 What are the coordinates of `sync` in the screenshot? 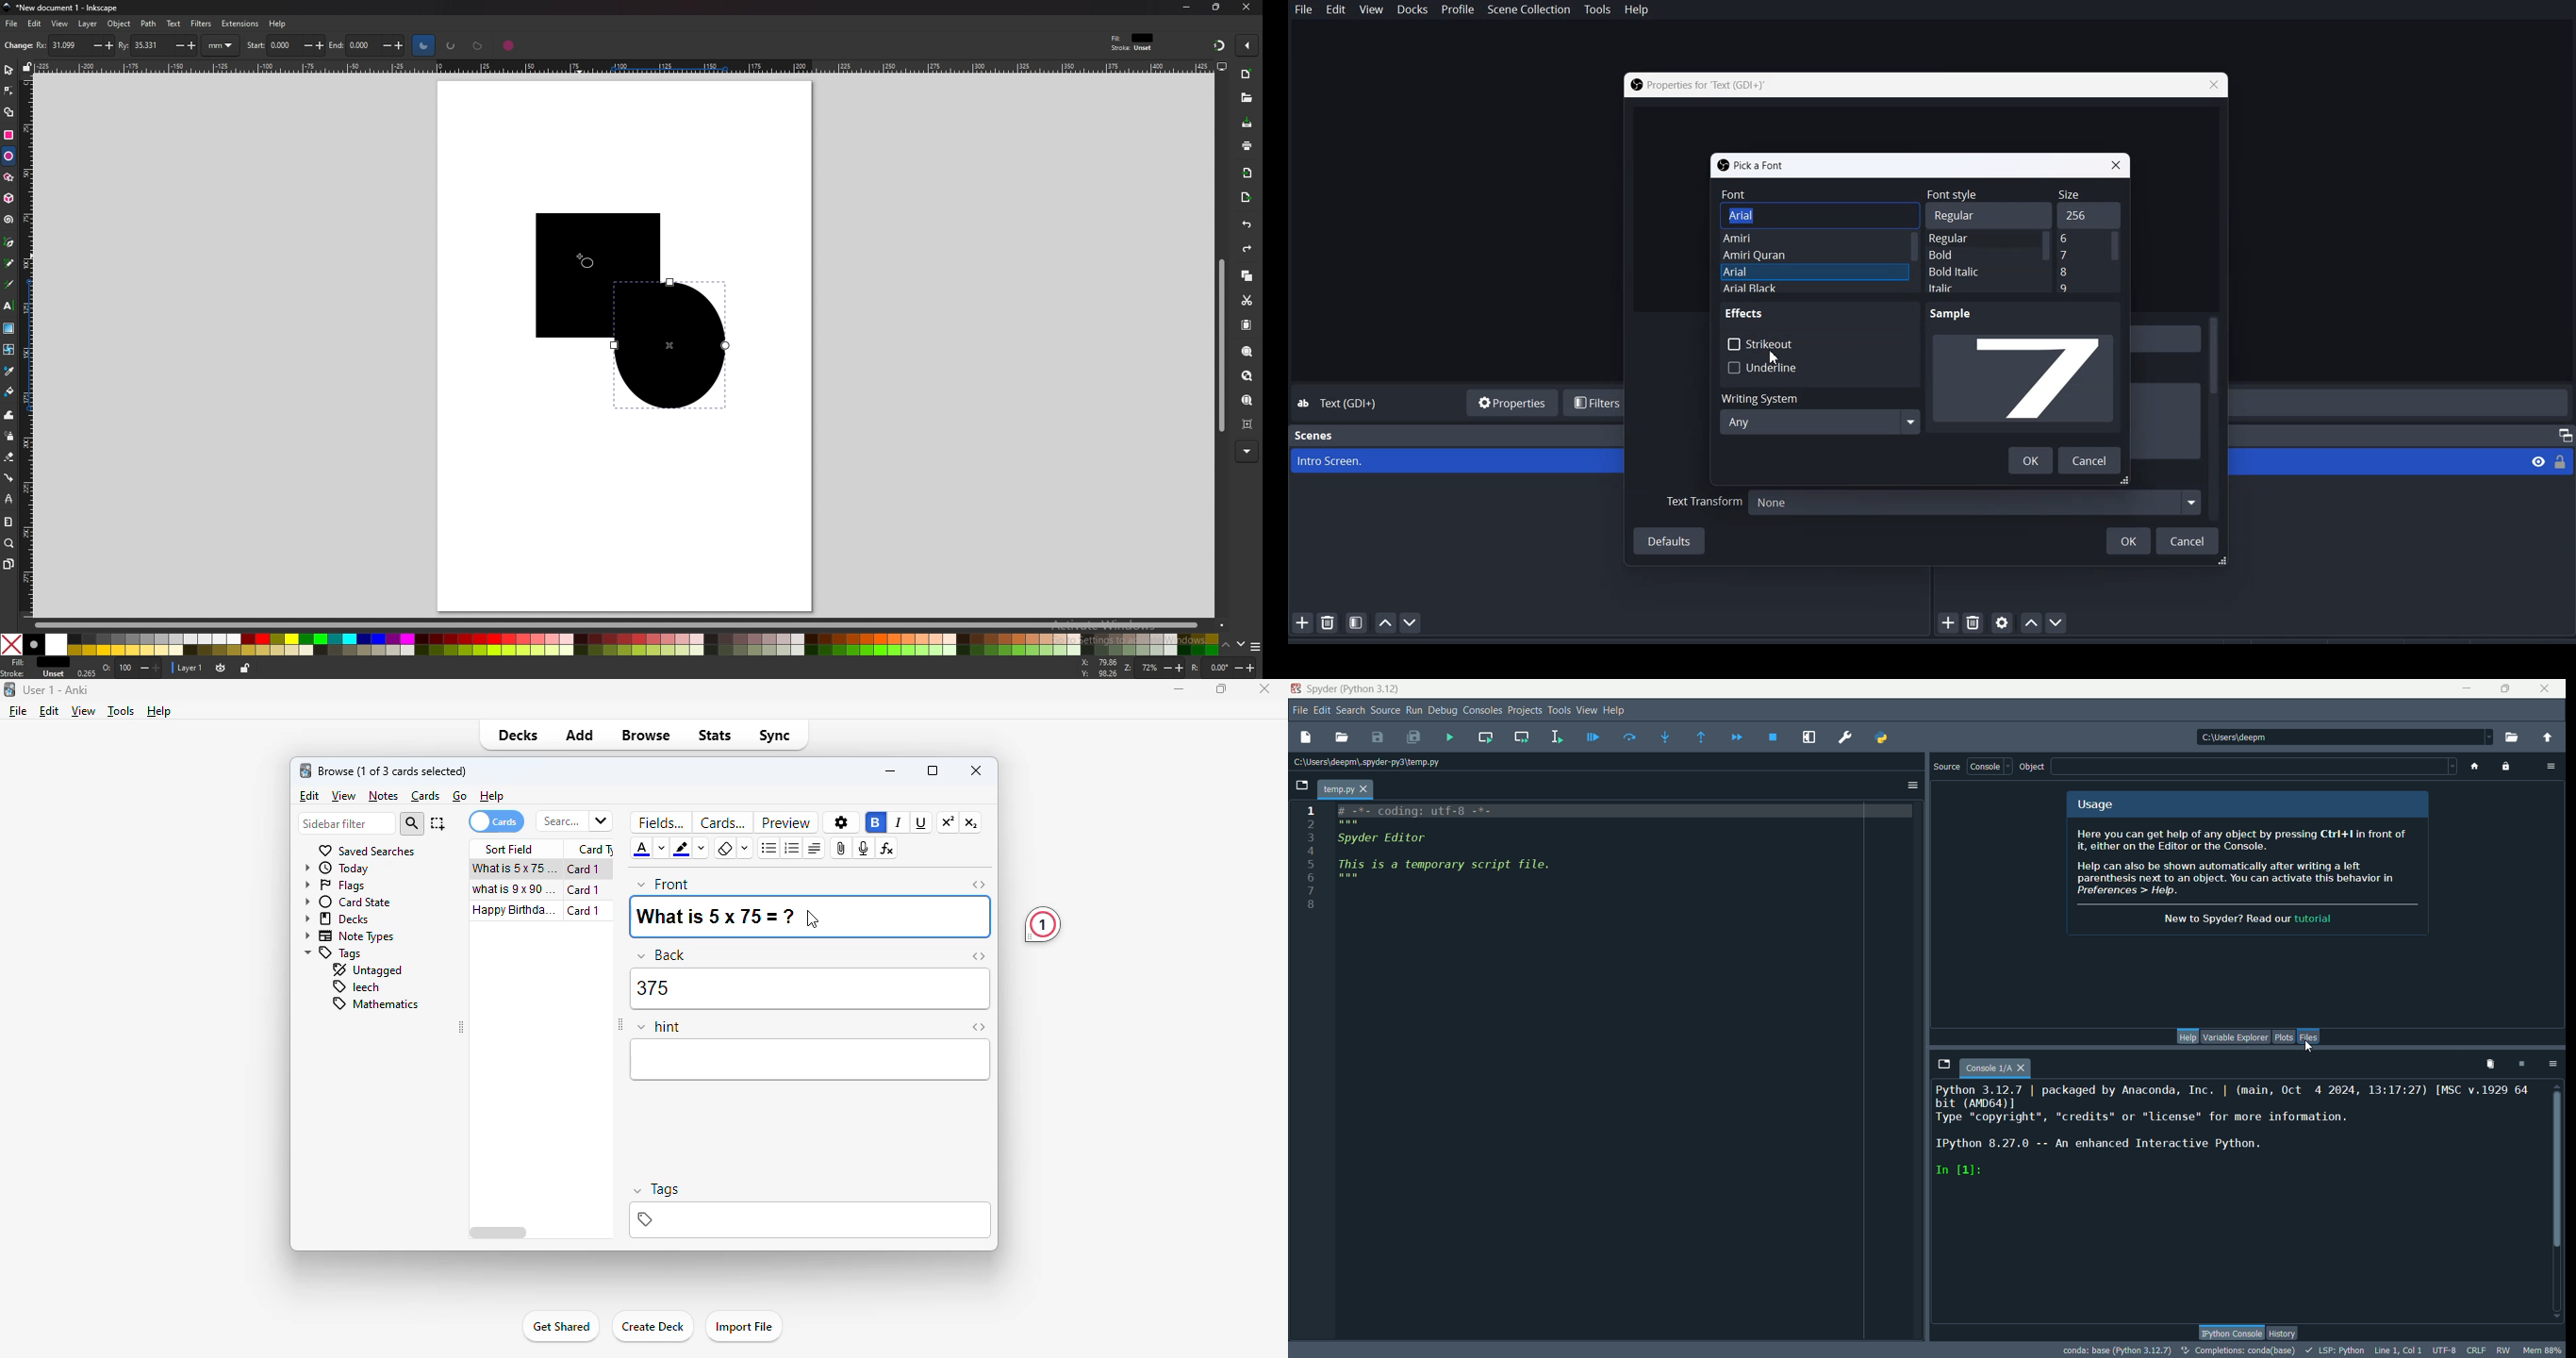 It's located at (773, 737).